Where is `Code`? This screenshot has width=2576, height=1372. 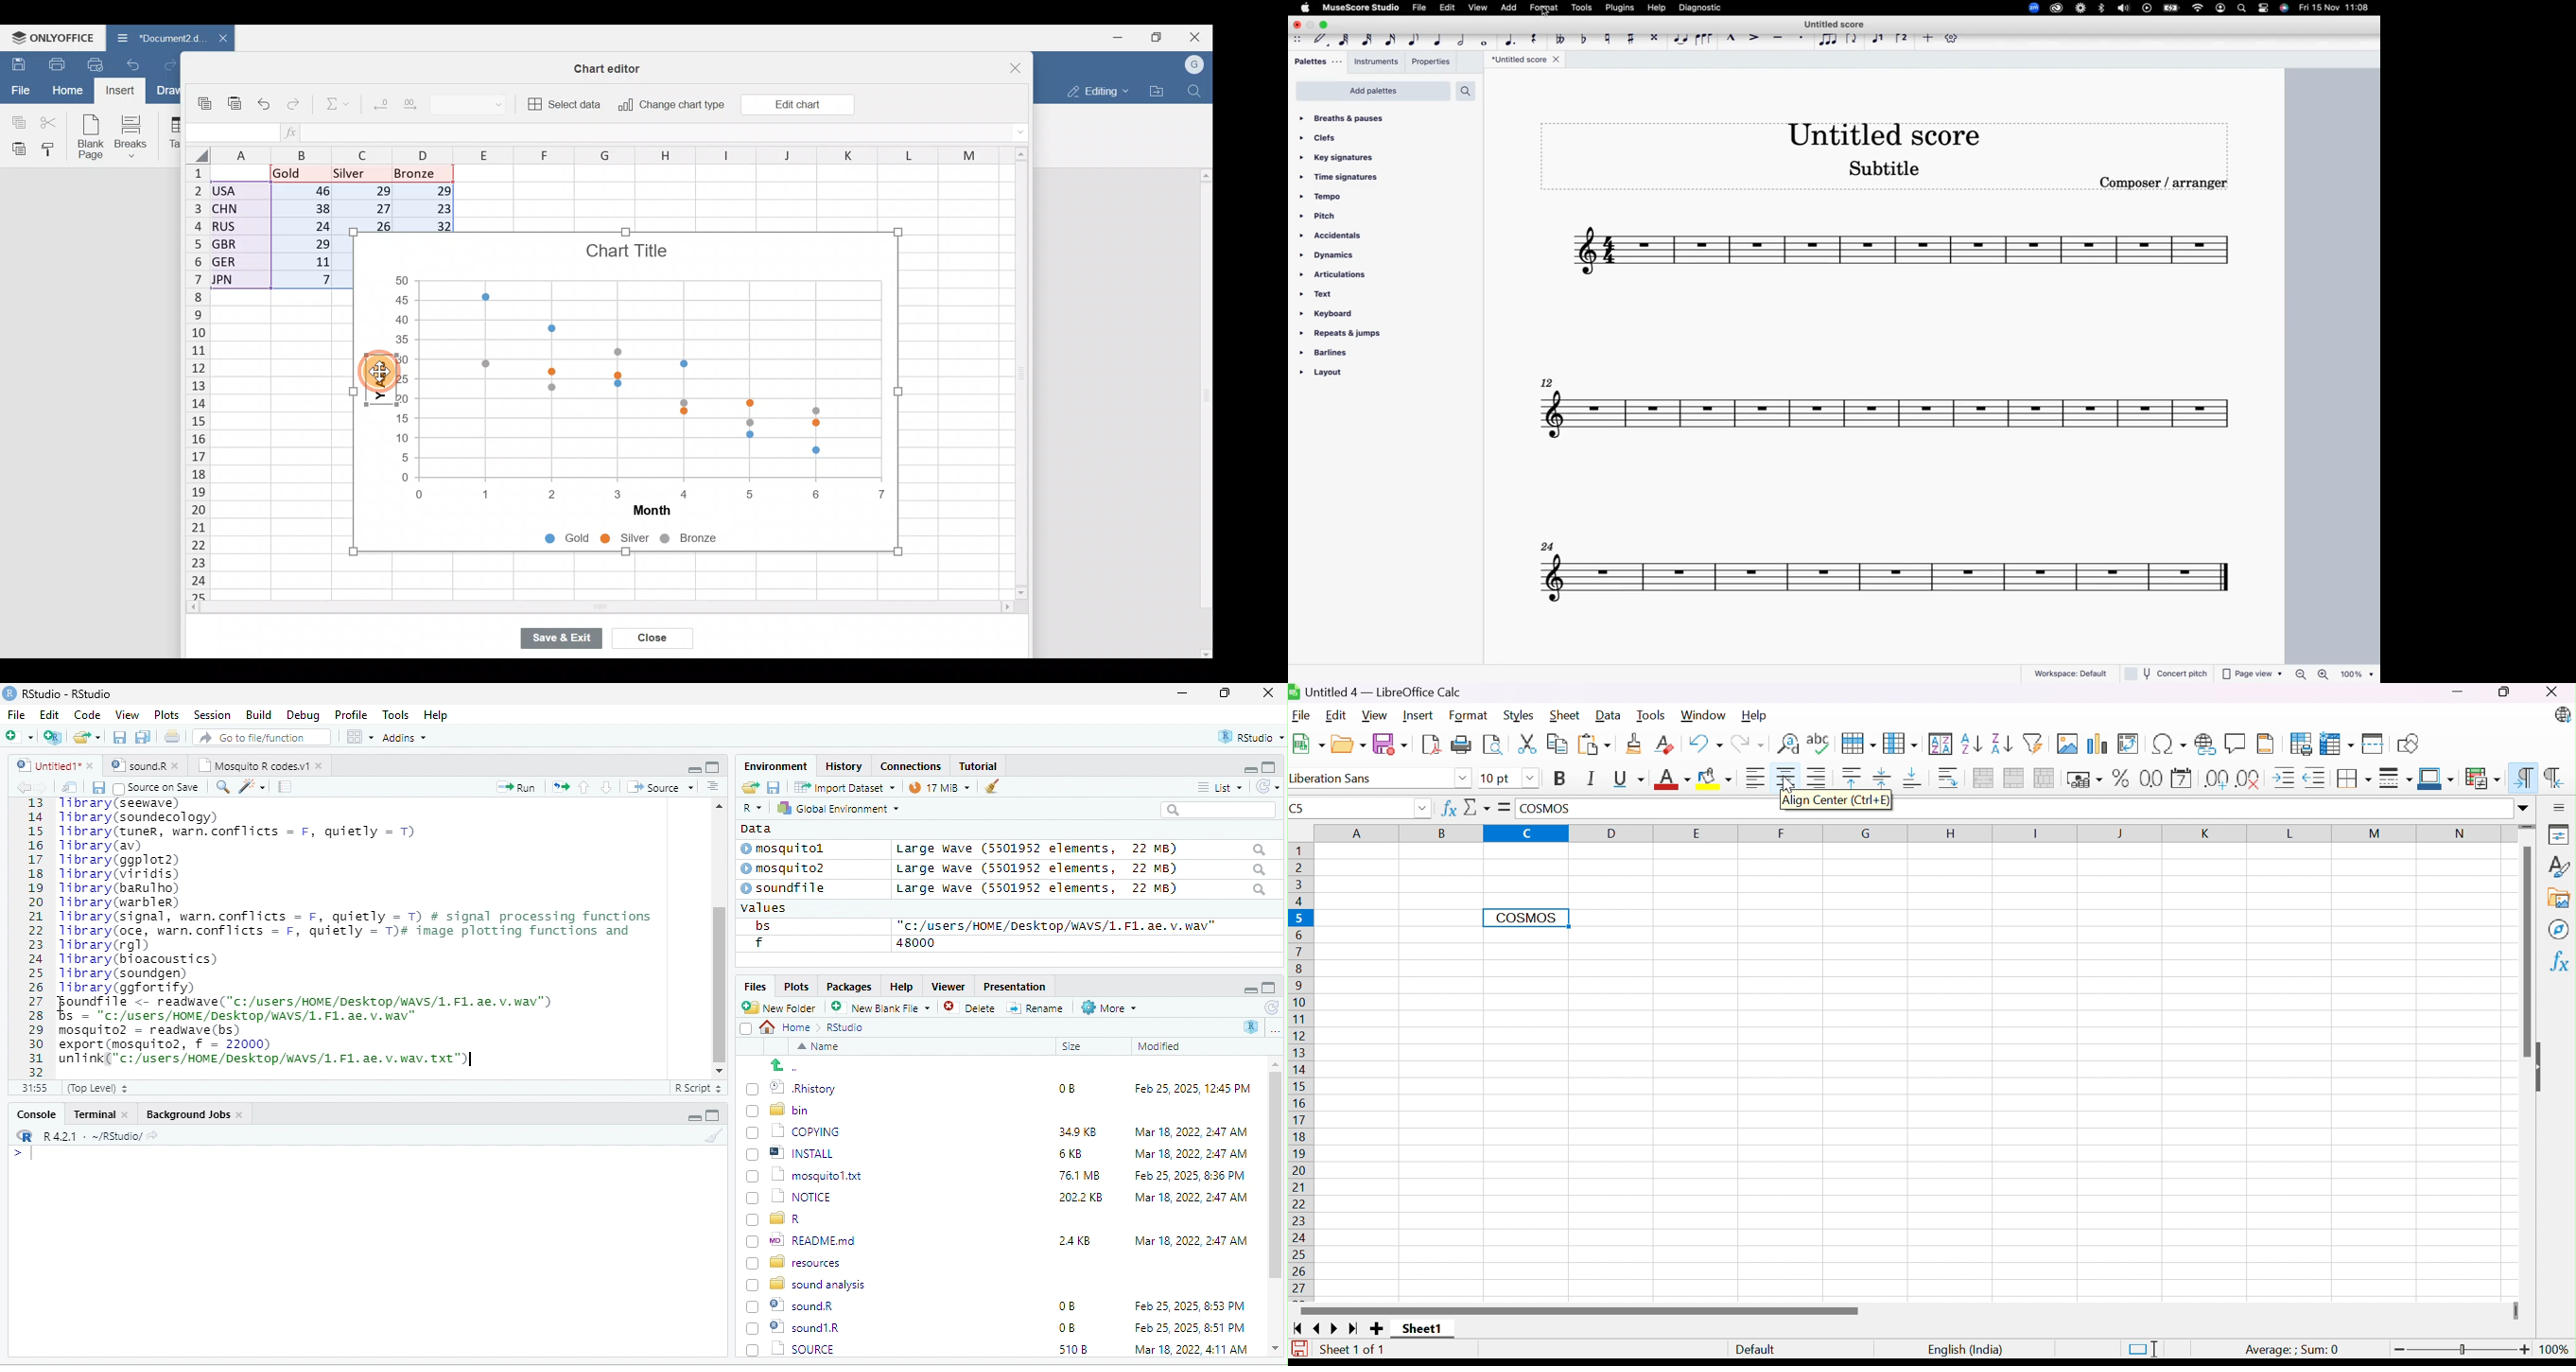
Code is located at coordinates (88, 714).